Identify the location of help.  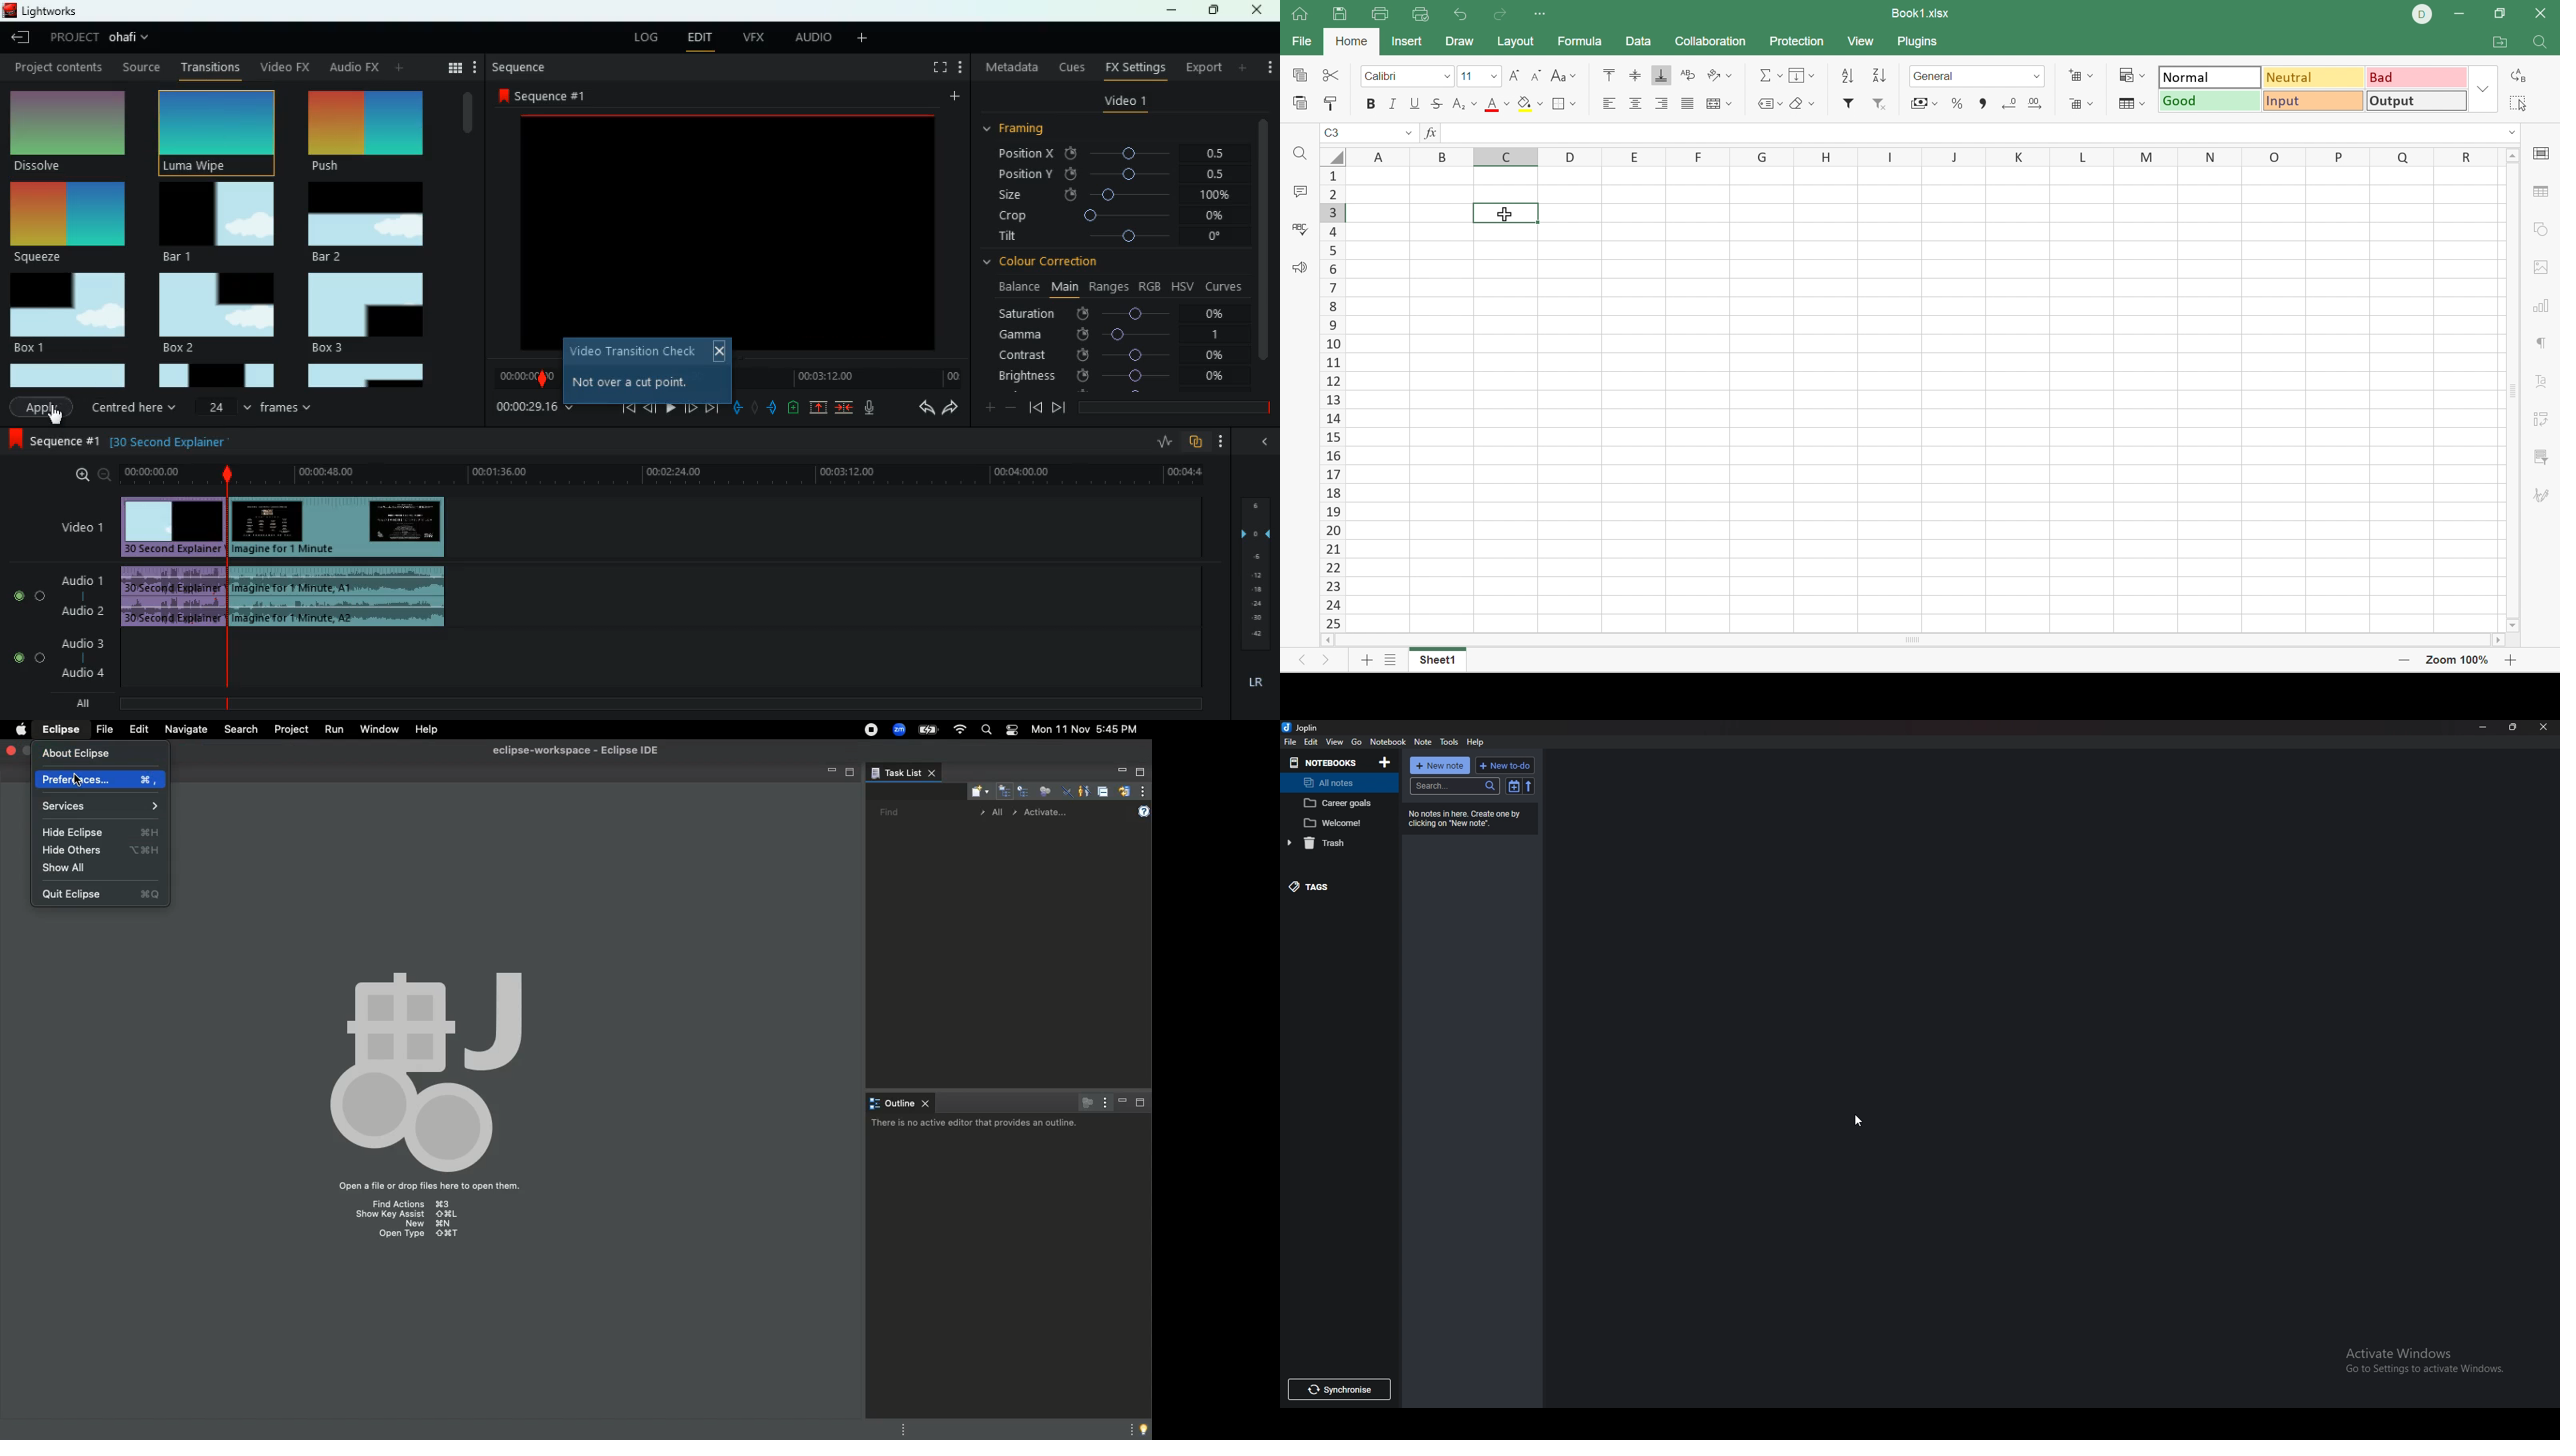
(1476, 742).